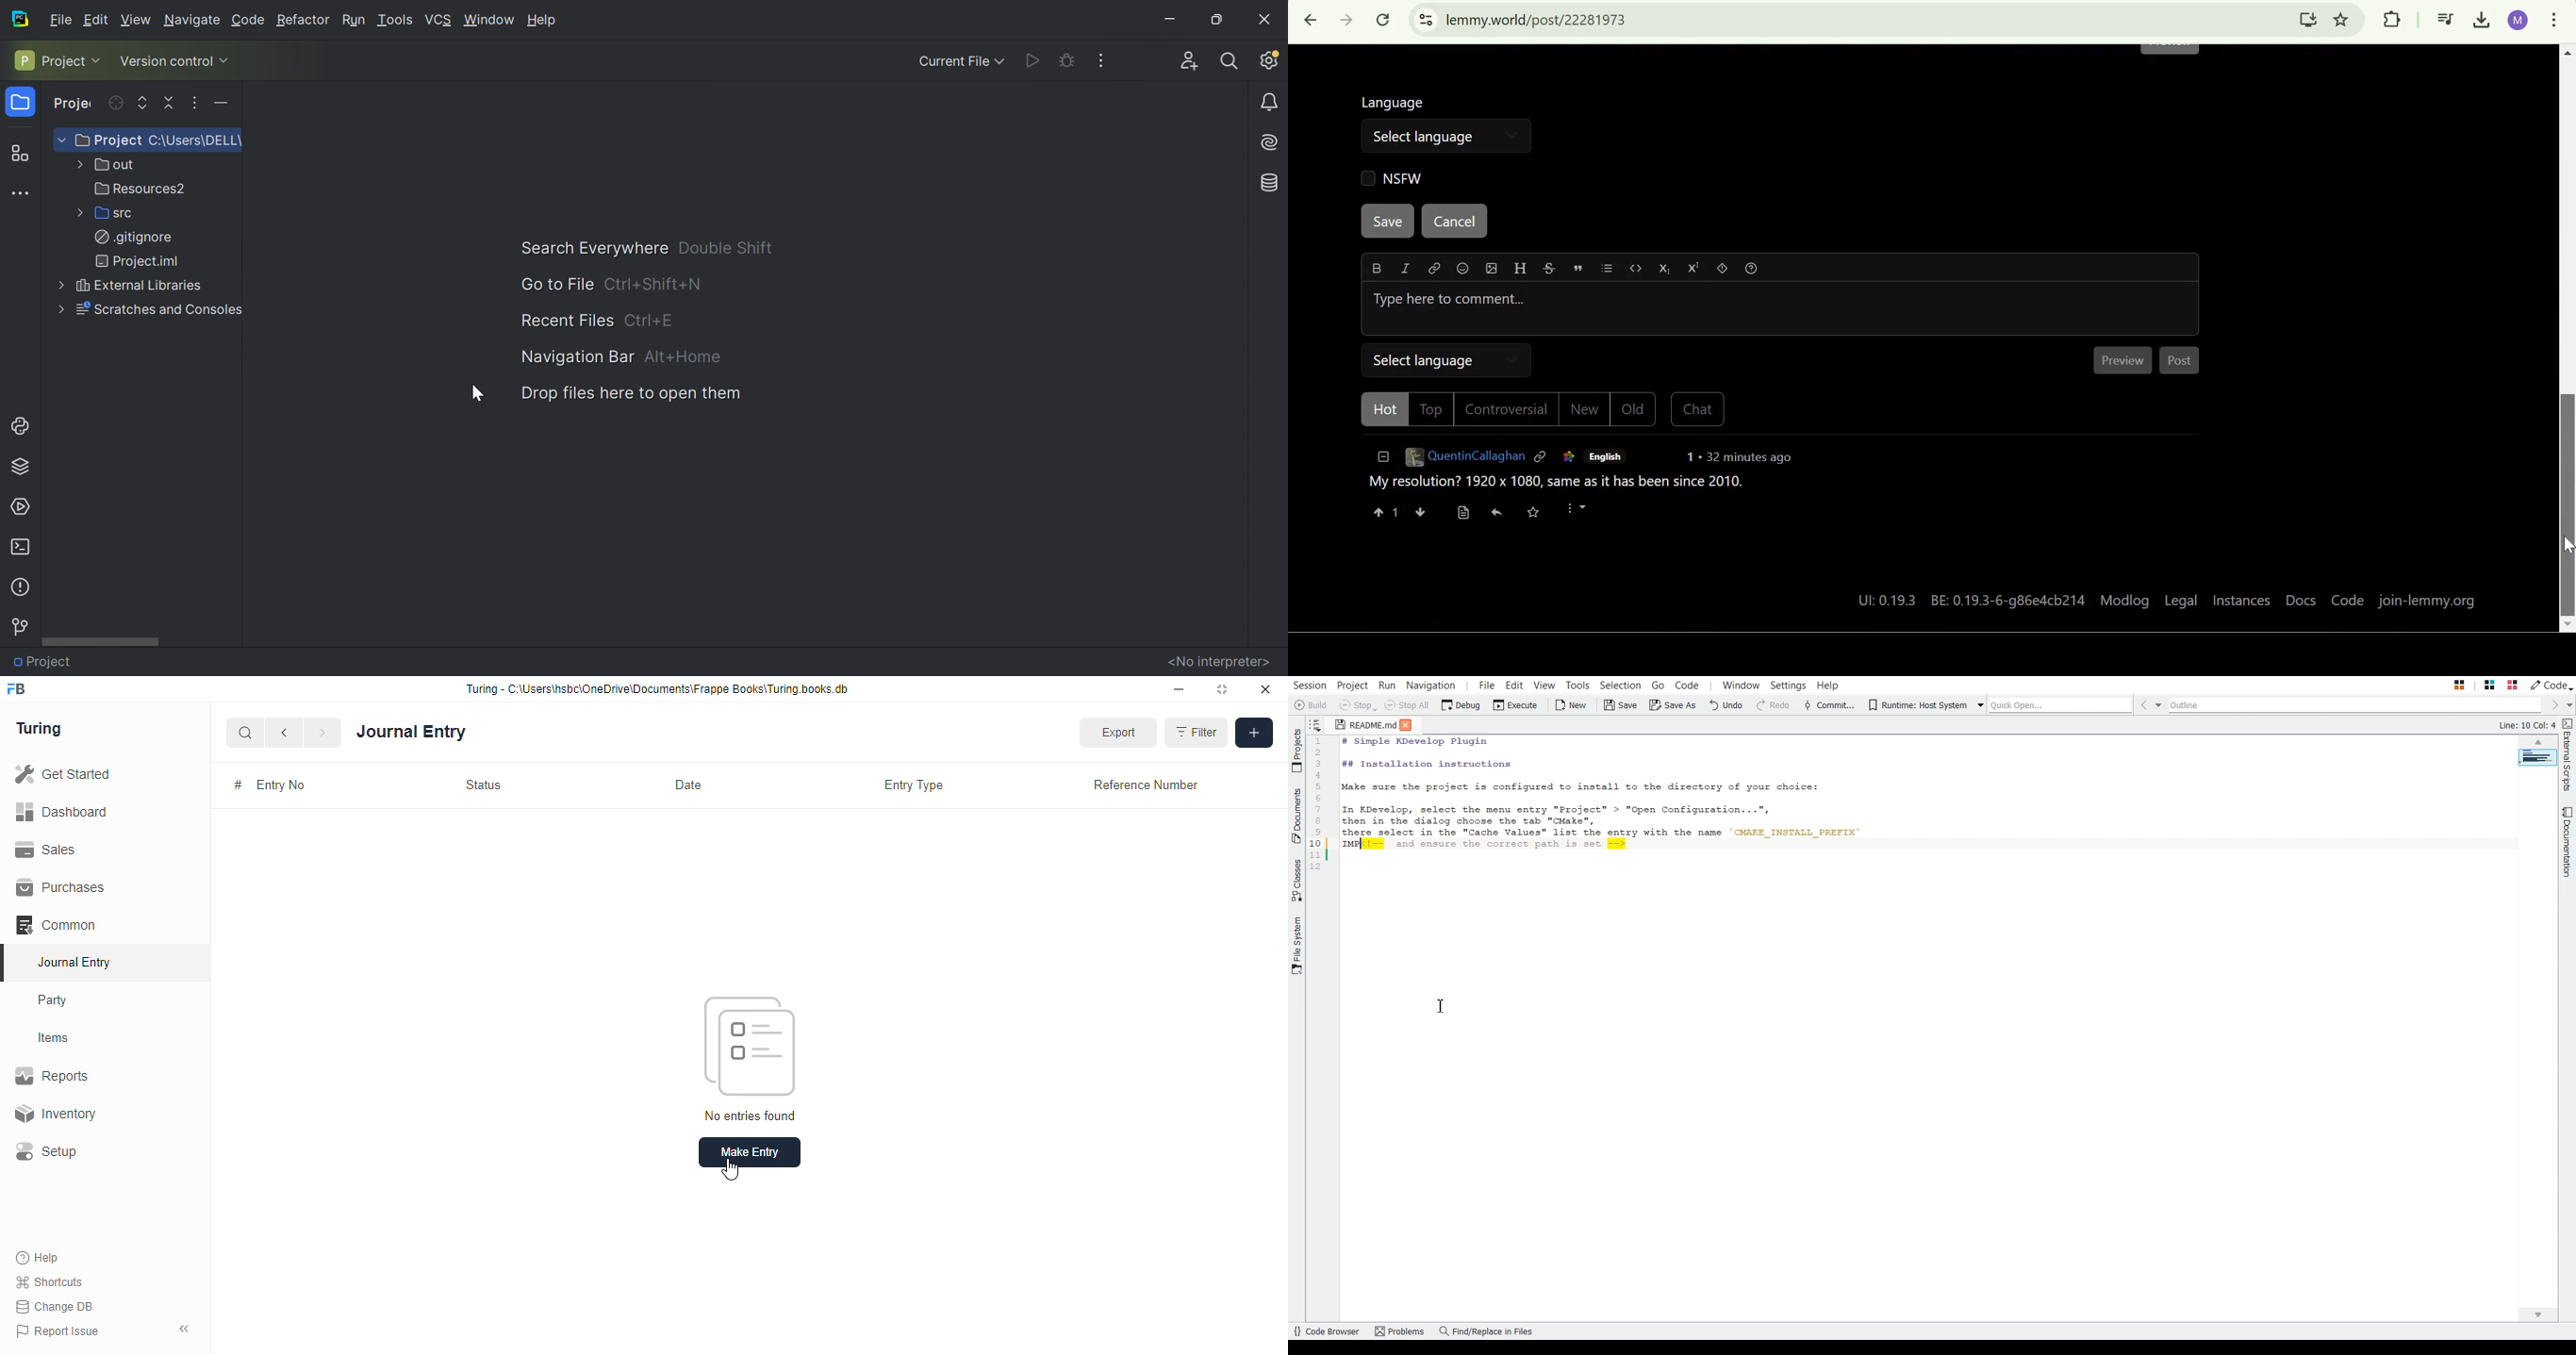  Describe the element at coordinates (1389, 221) in the screenshot. I see `Save` at that location.